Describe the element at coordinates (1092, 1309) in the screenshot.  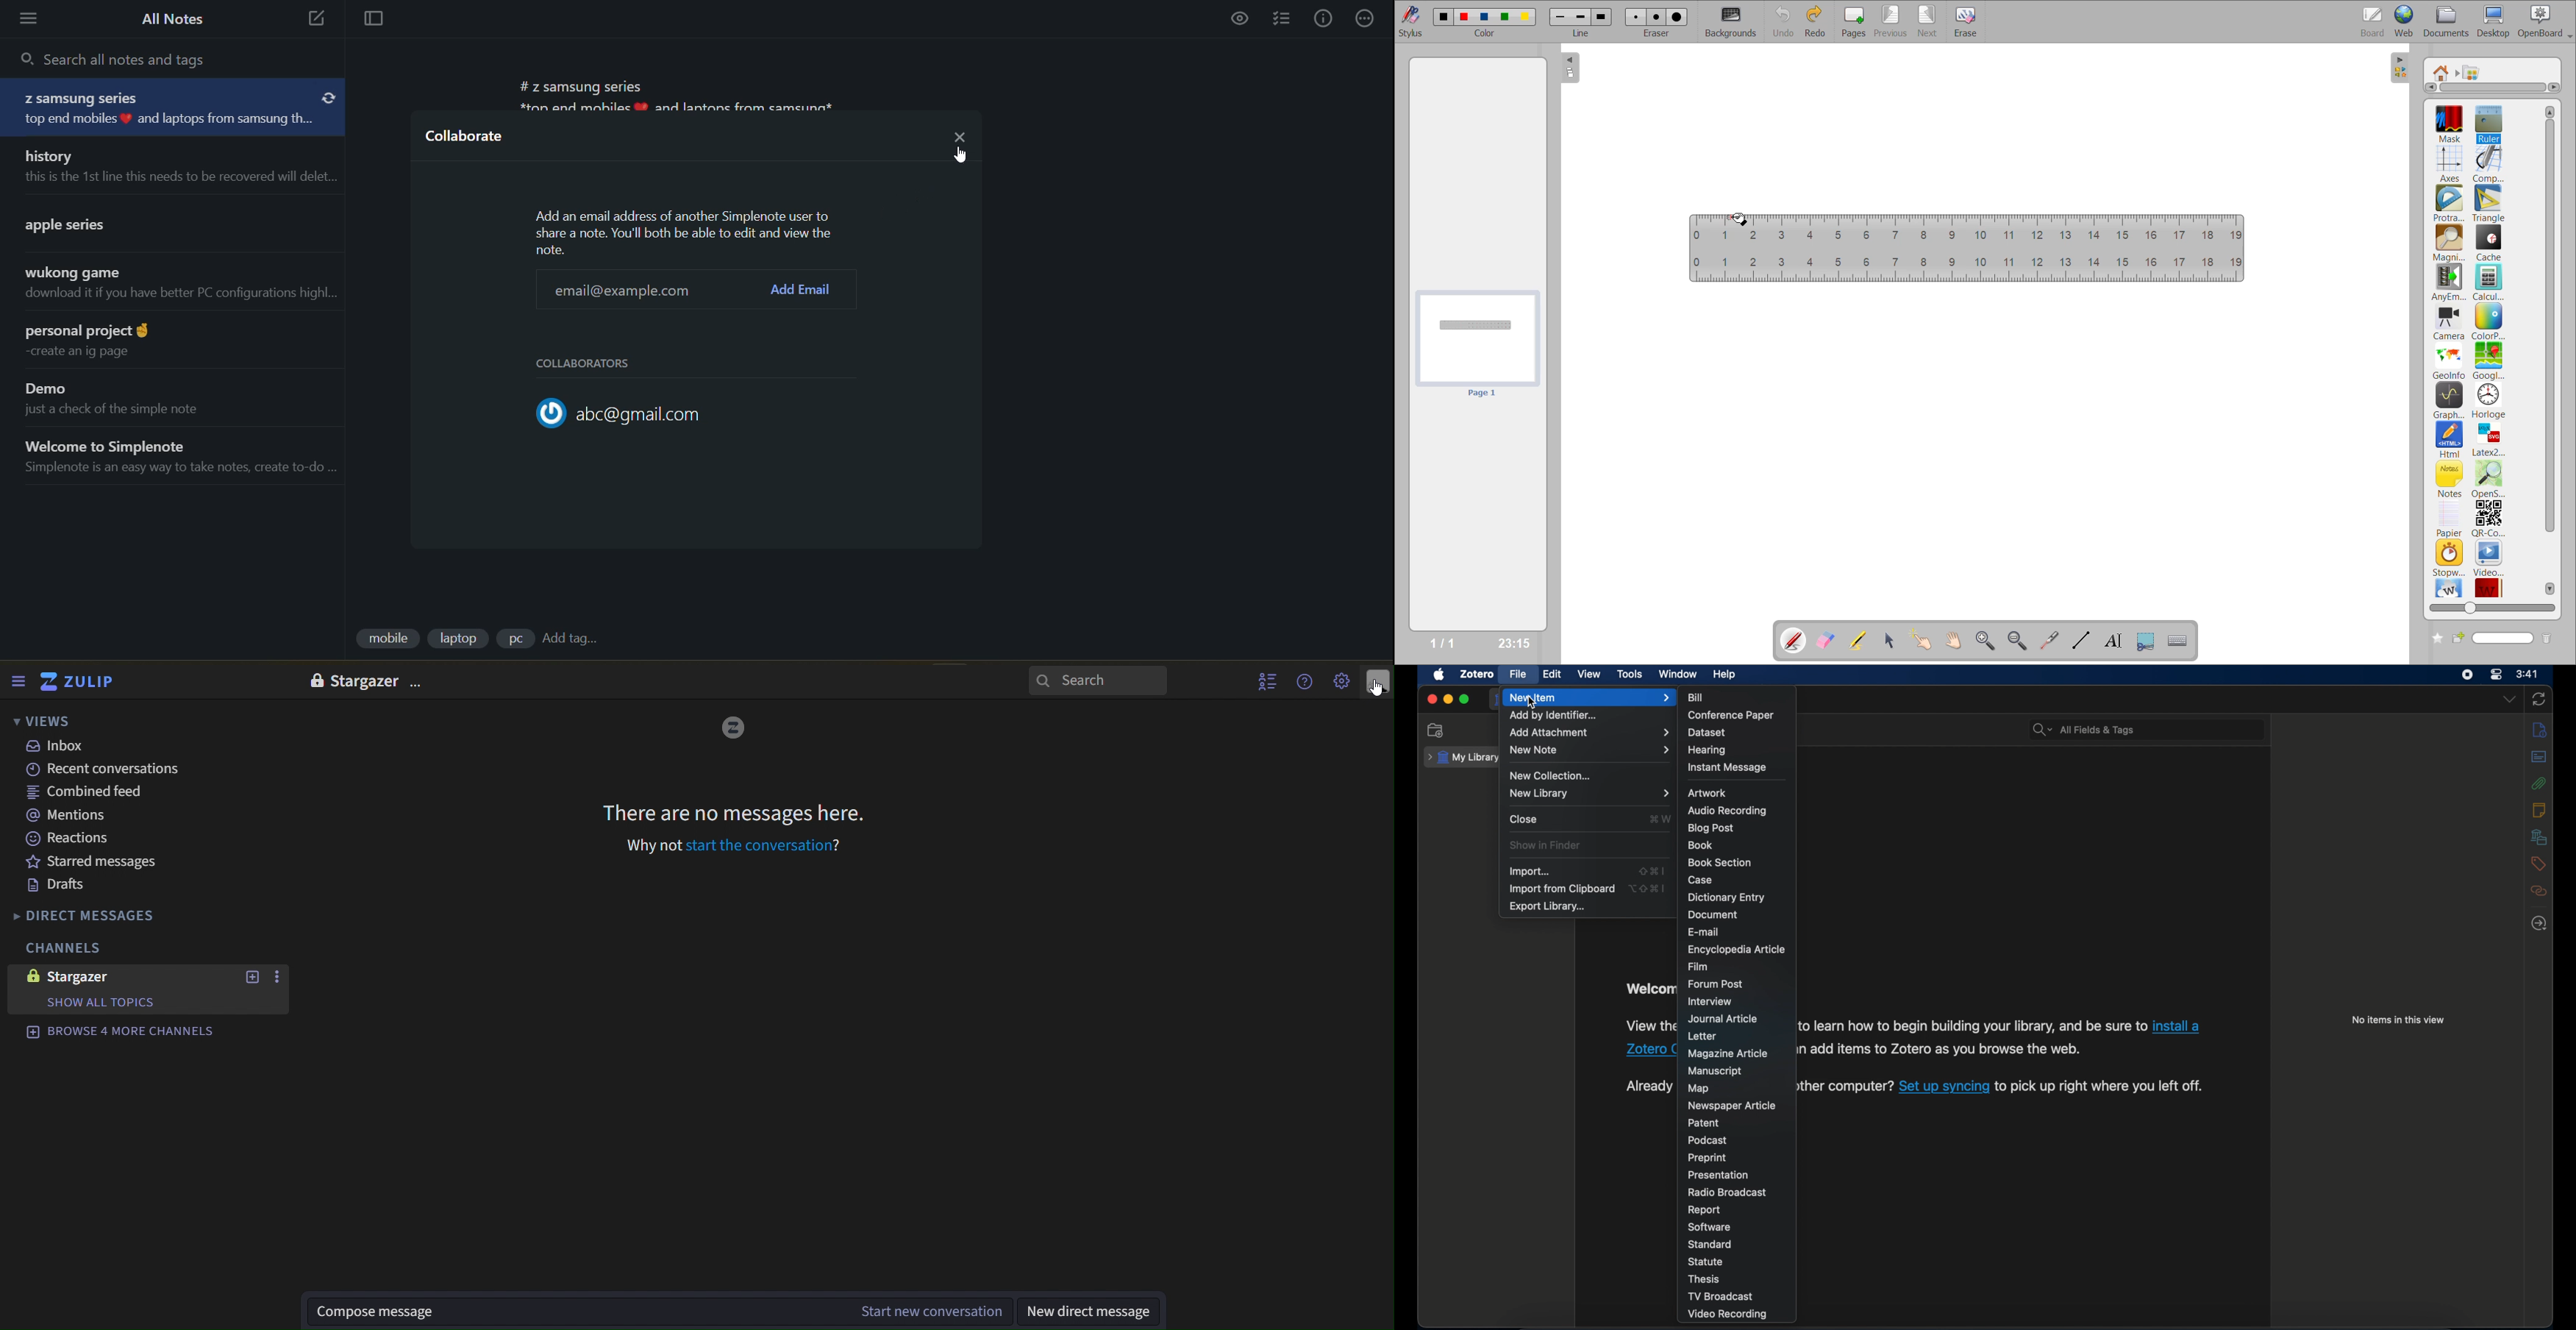
I see `new direct message` at that location.